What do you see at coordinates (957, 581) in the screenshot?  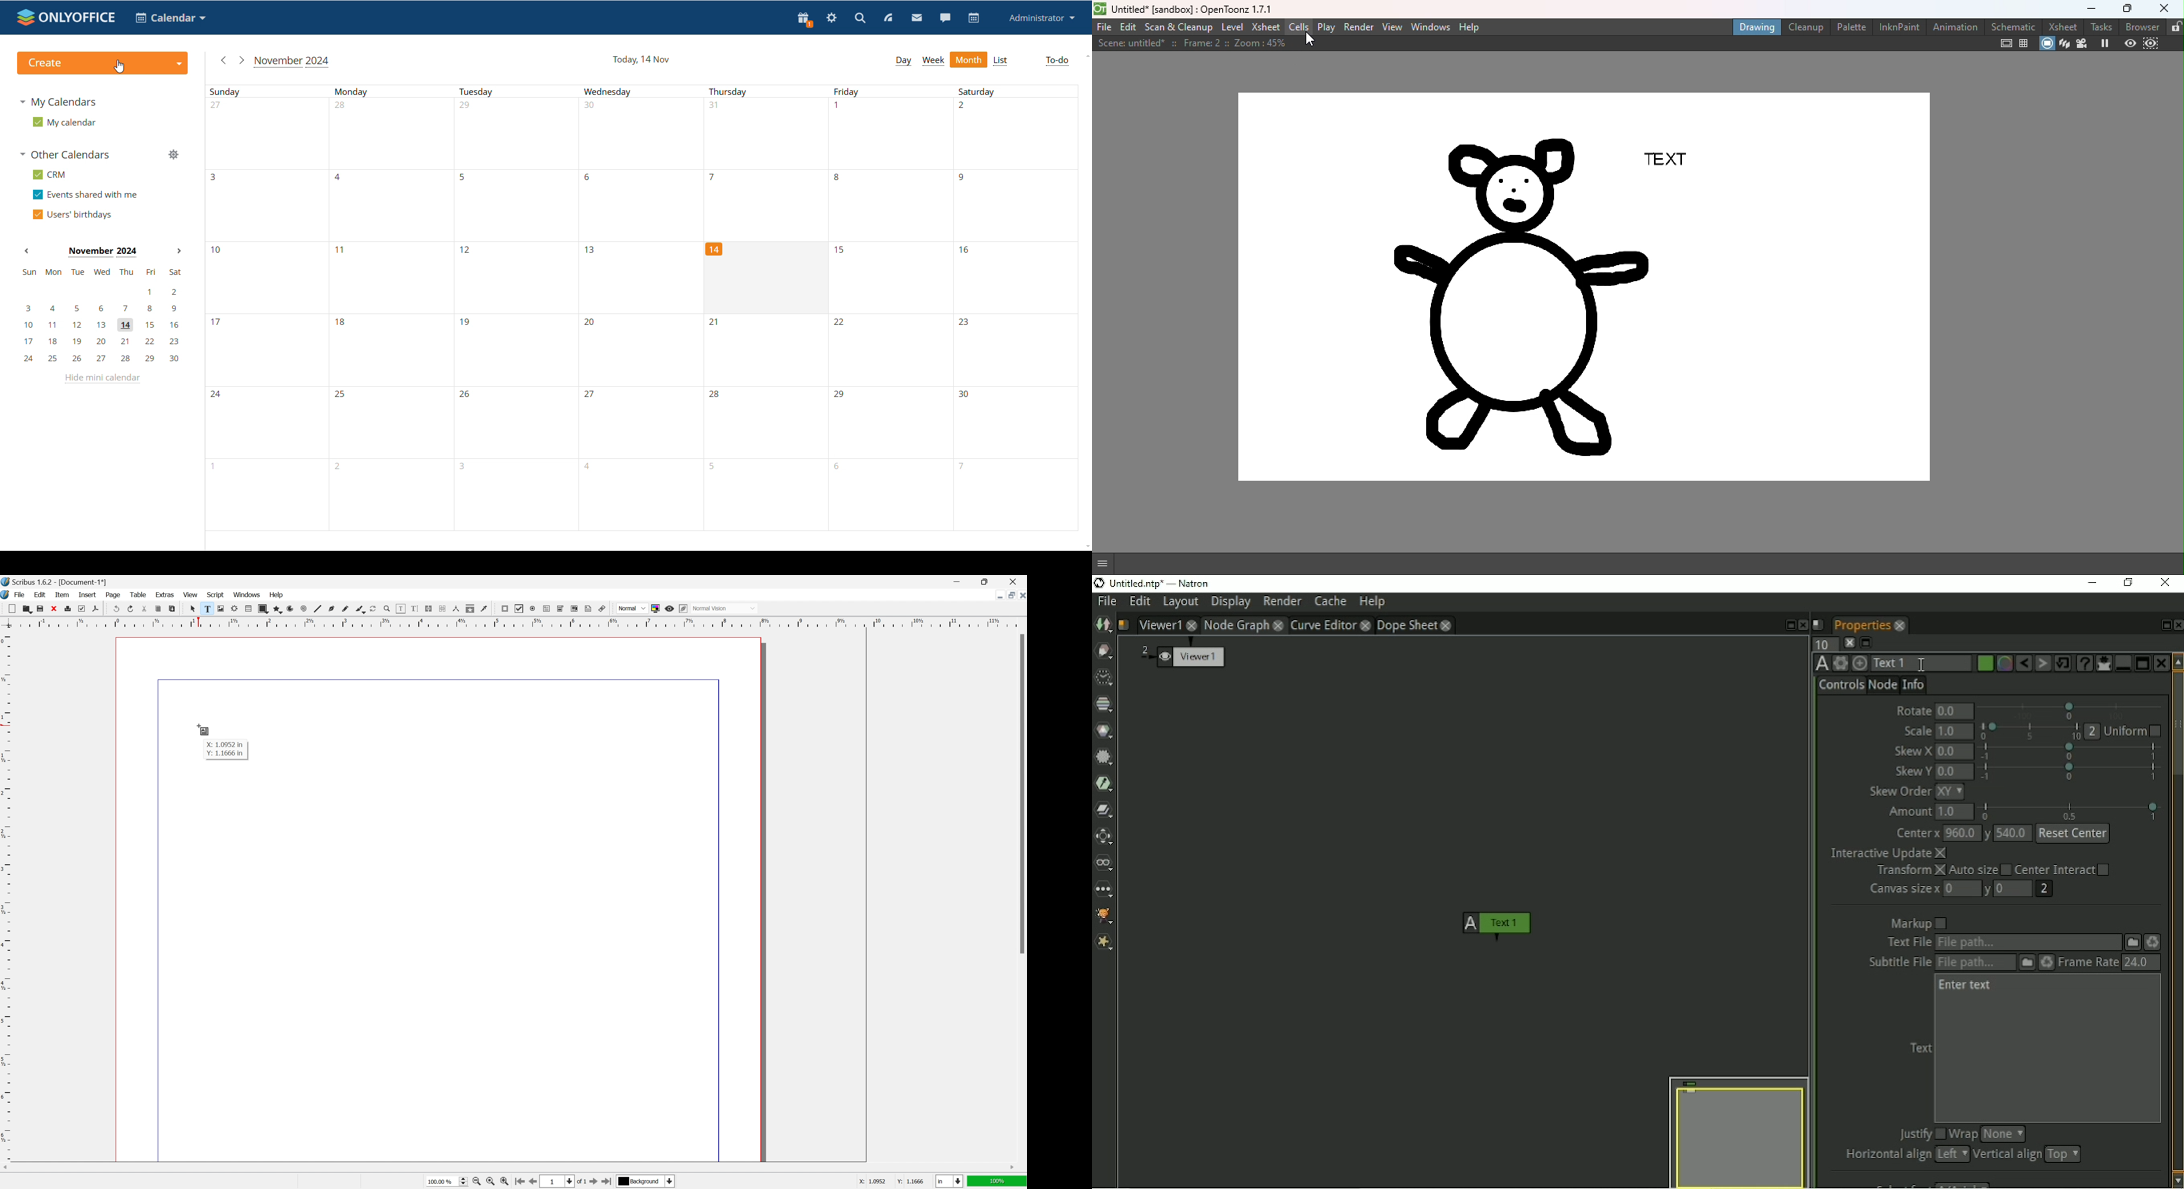 I see `minimize` at bounding box center [957, 581].